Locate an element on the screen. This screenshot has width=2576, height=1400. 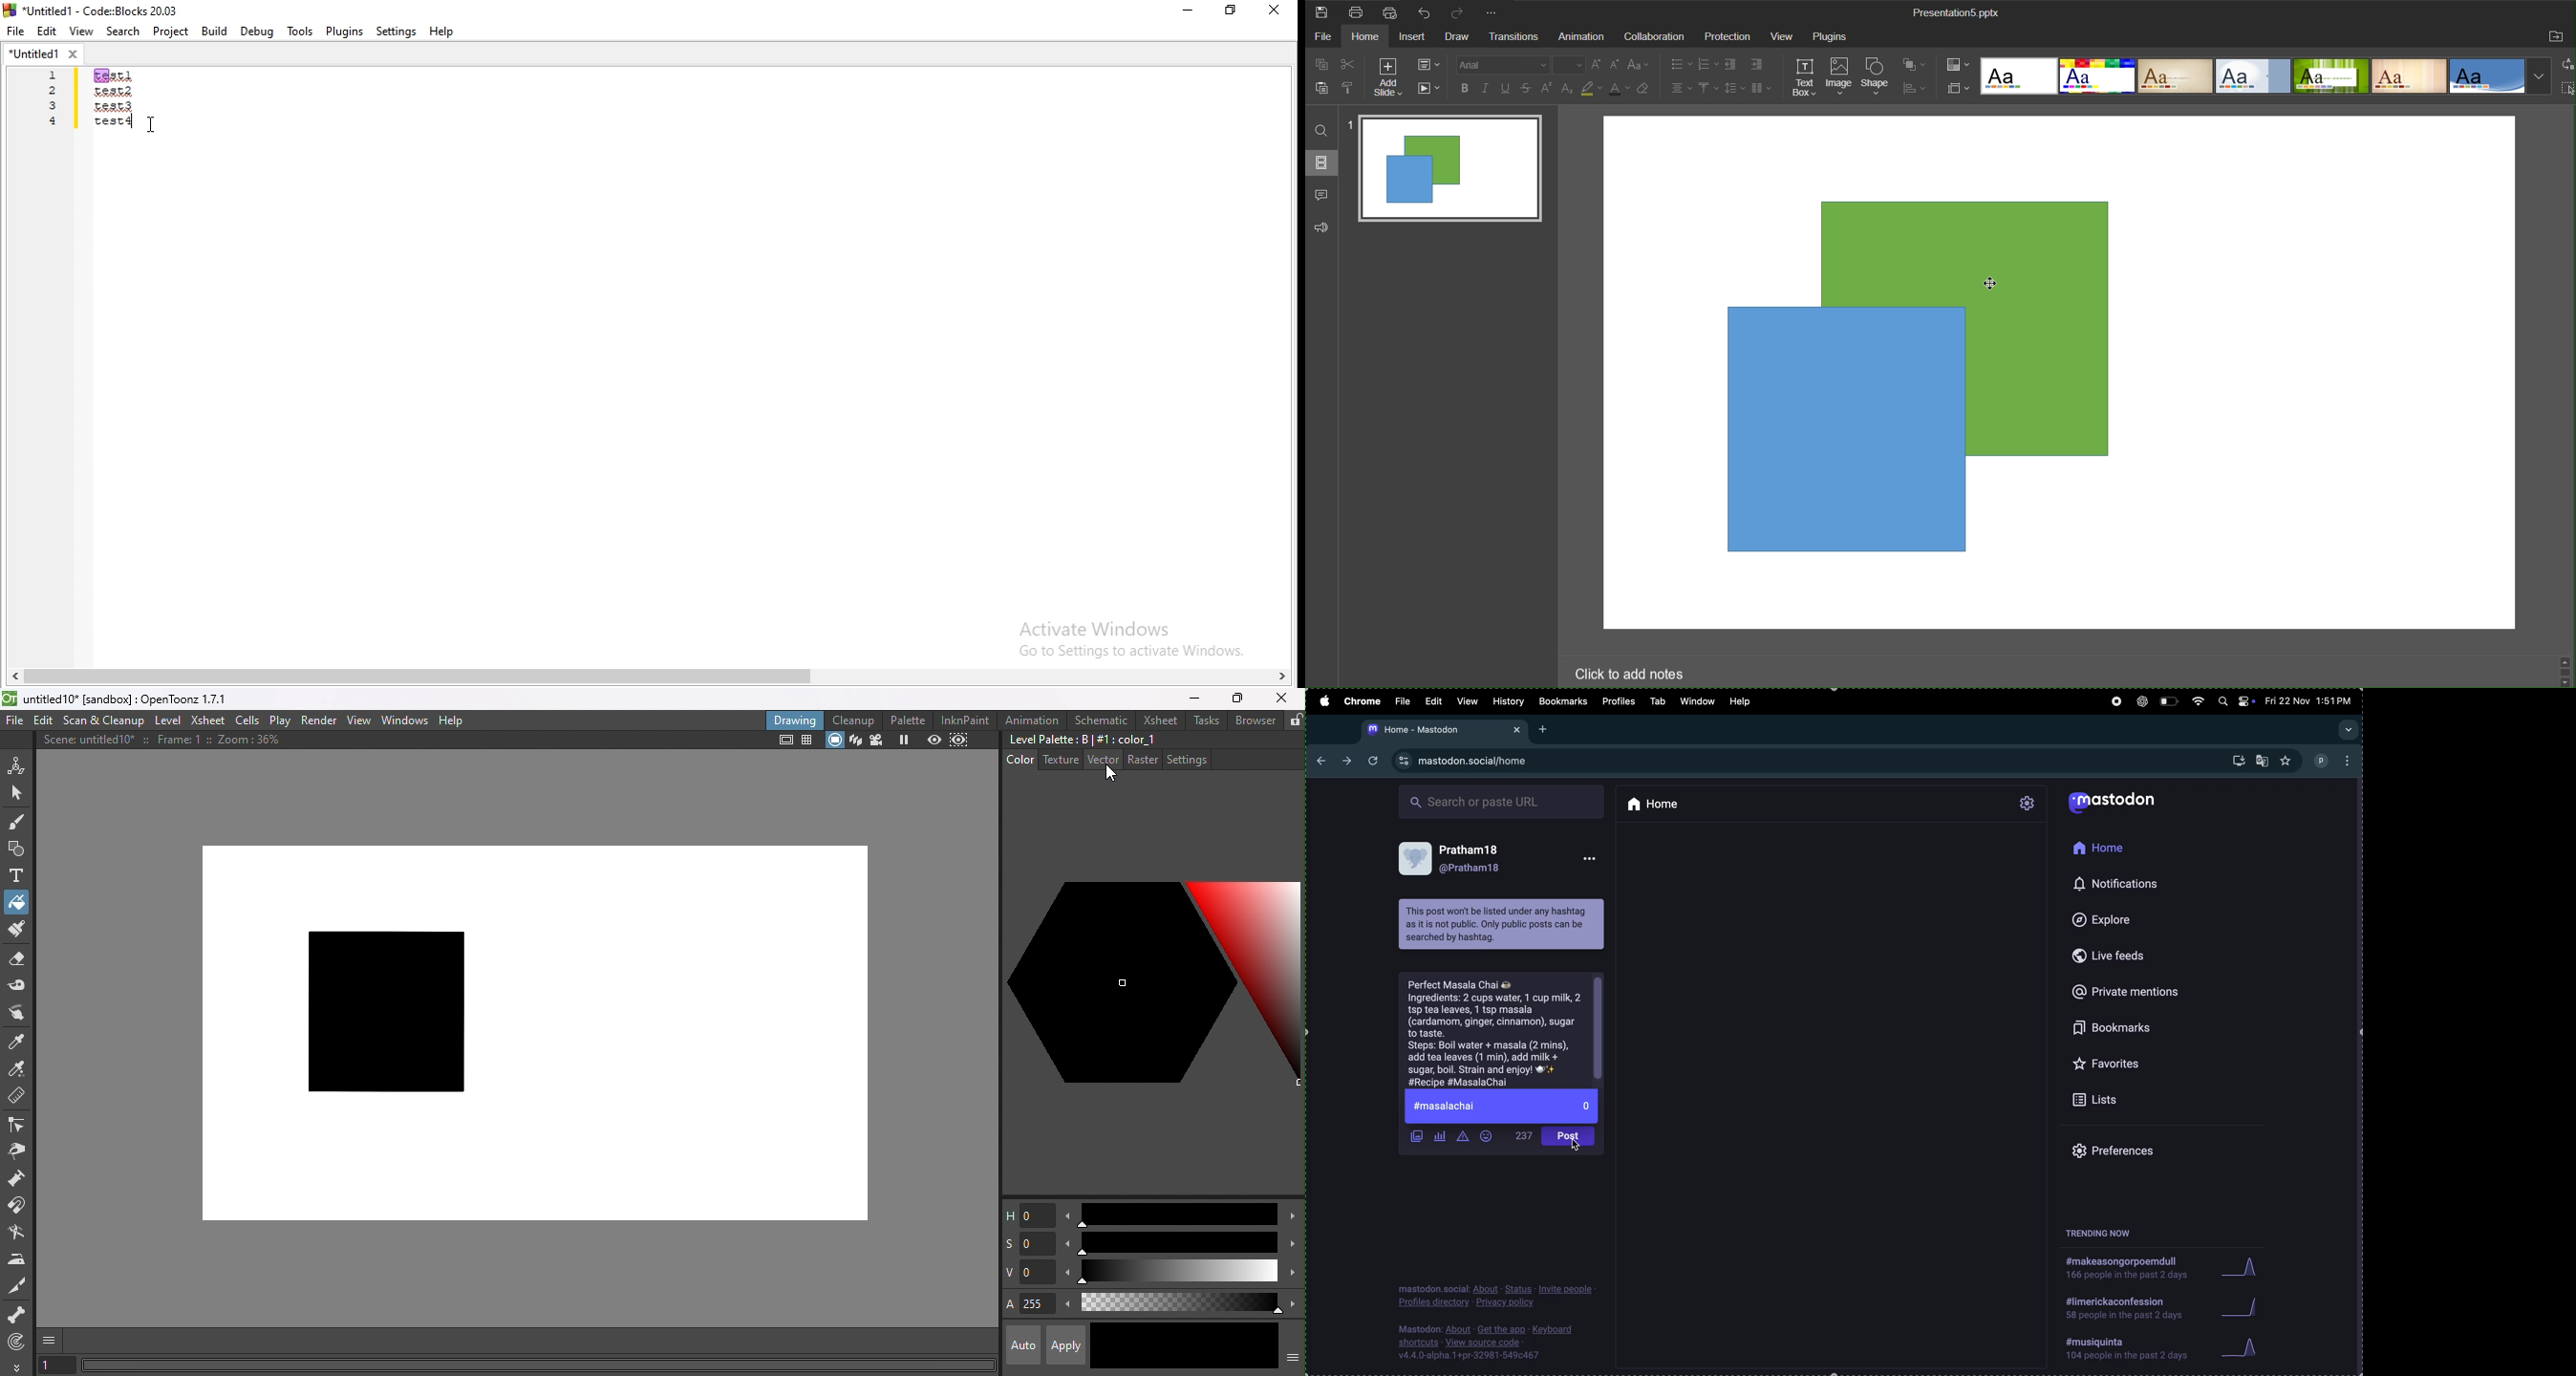
Copy Style is located at coordinates (1350, 89).